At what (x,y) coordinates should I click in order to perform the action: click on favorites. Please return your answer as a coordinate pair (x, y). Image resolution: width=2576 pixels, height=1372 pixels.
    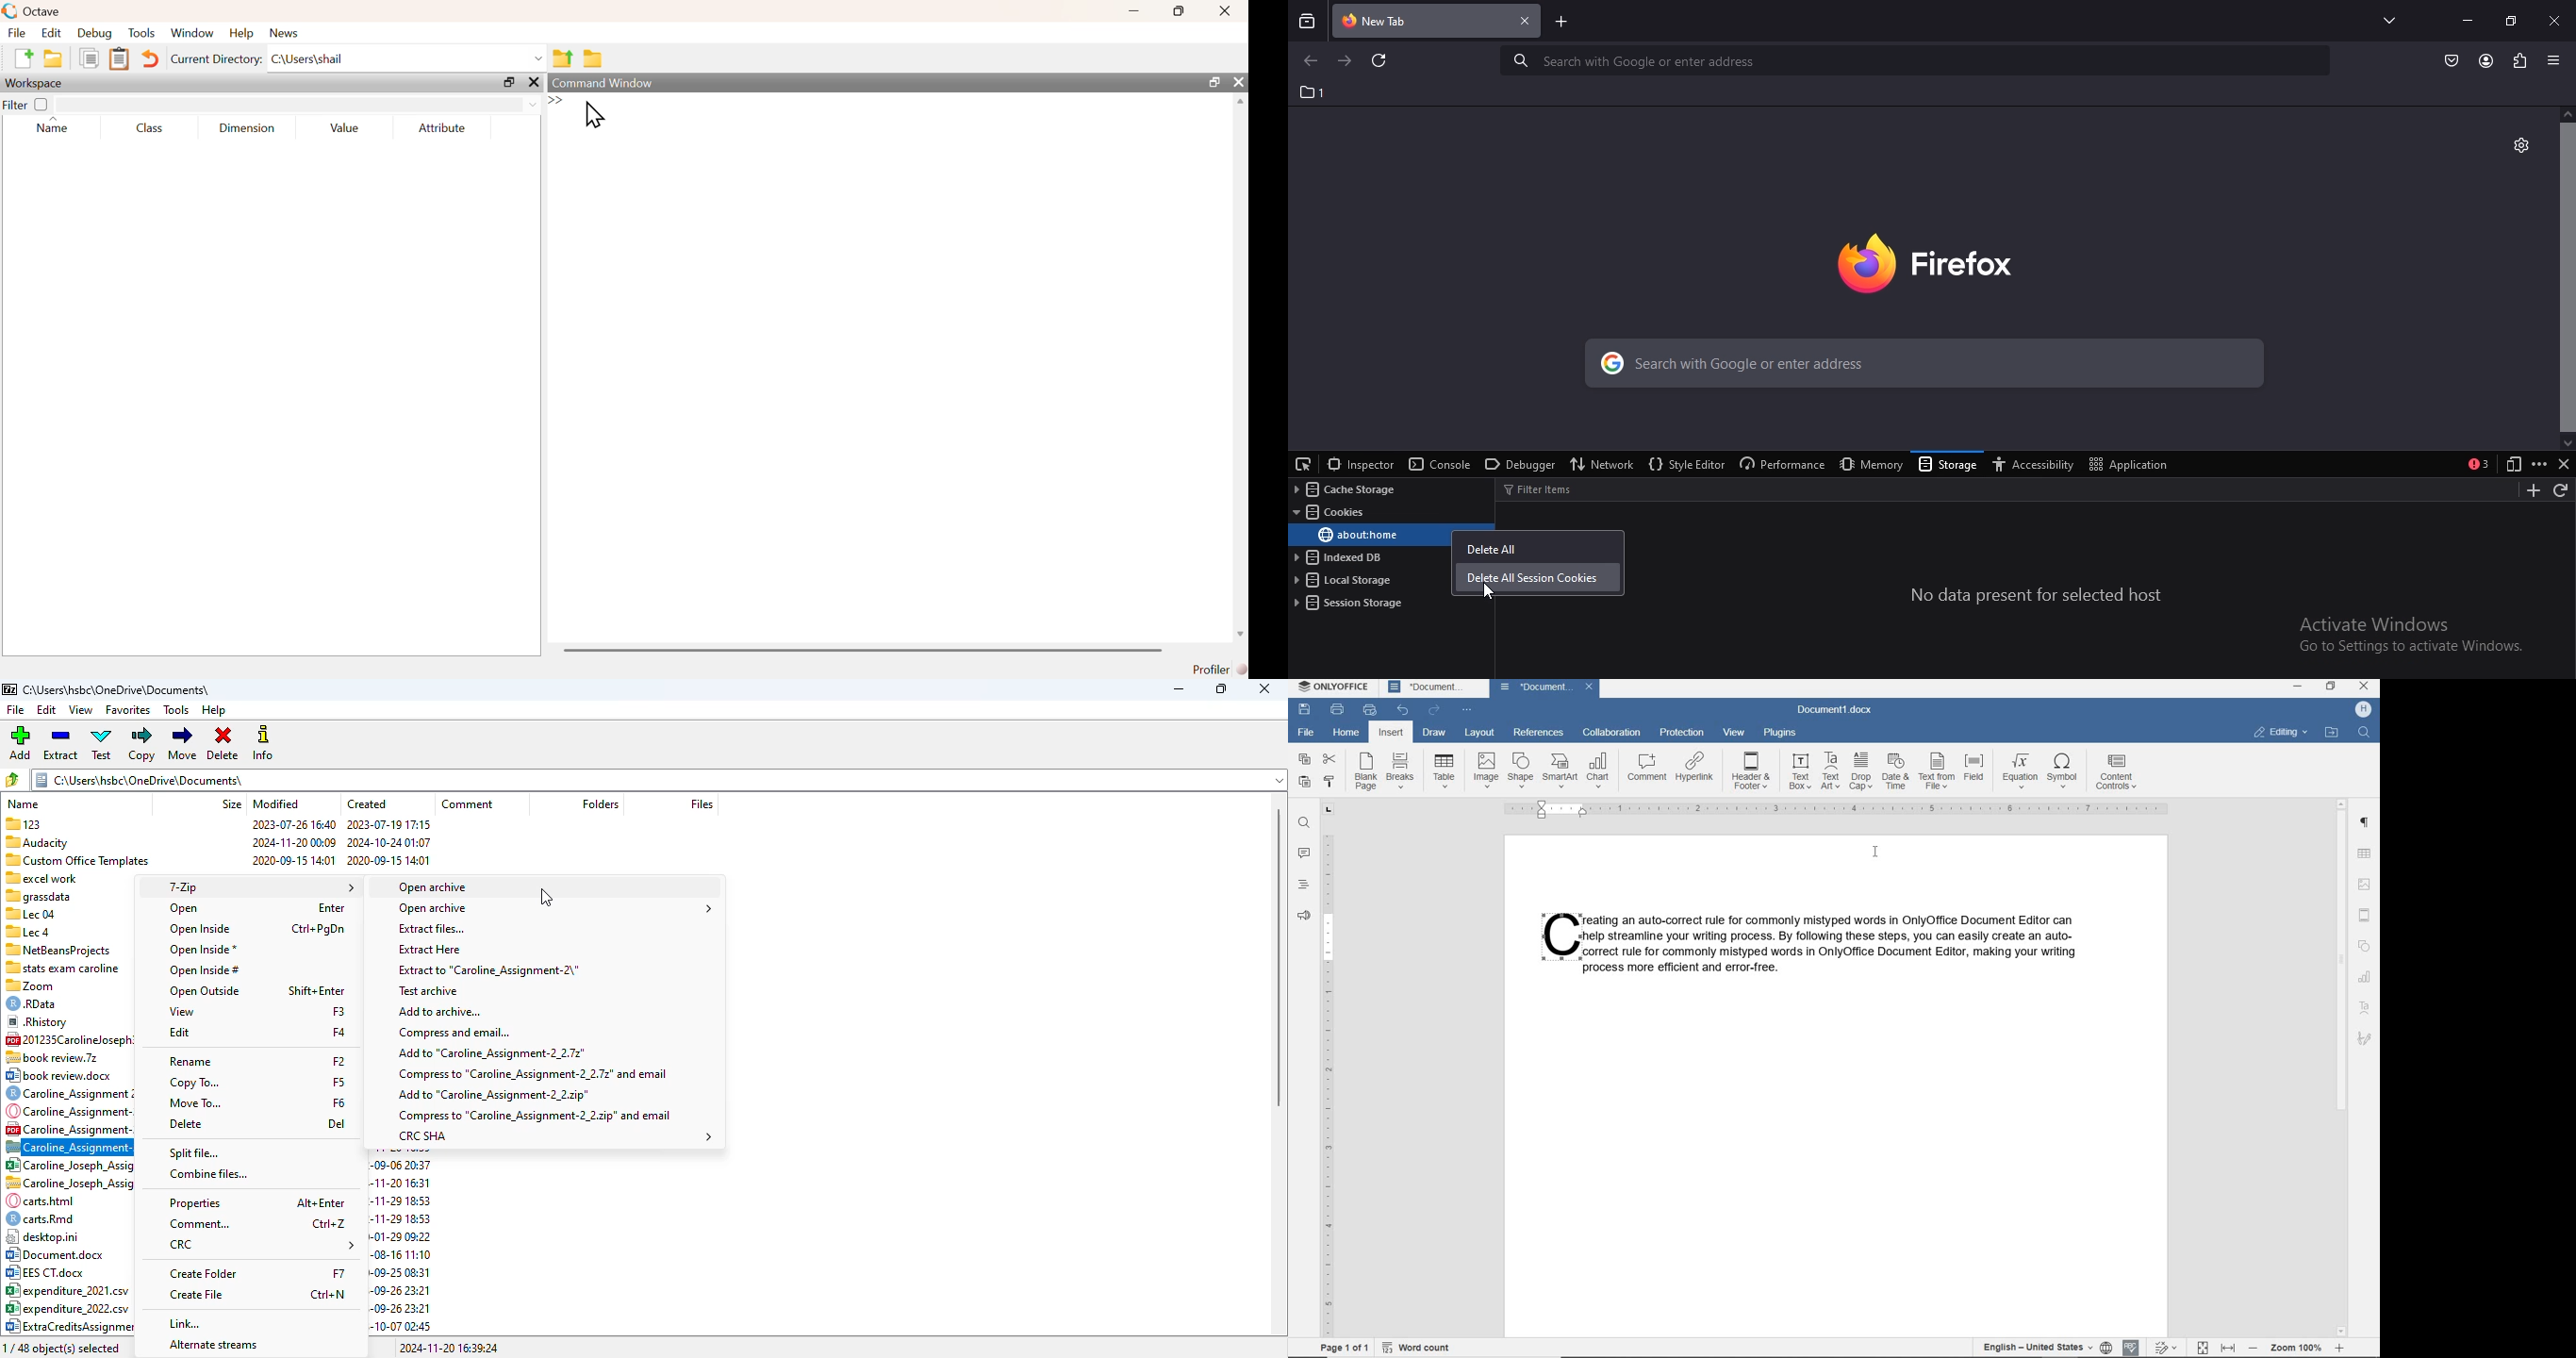
    Looking at the image, I should click on (127, 710).